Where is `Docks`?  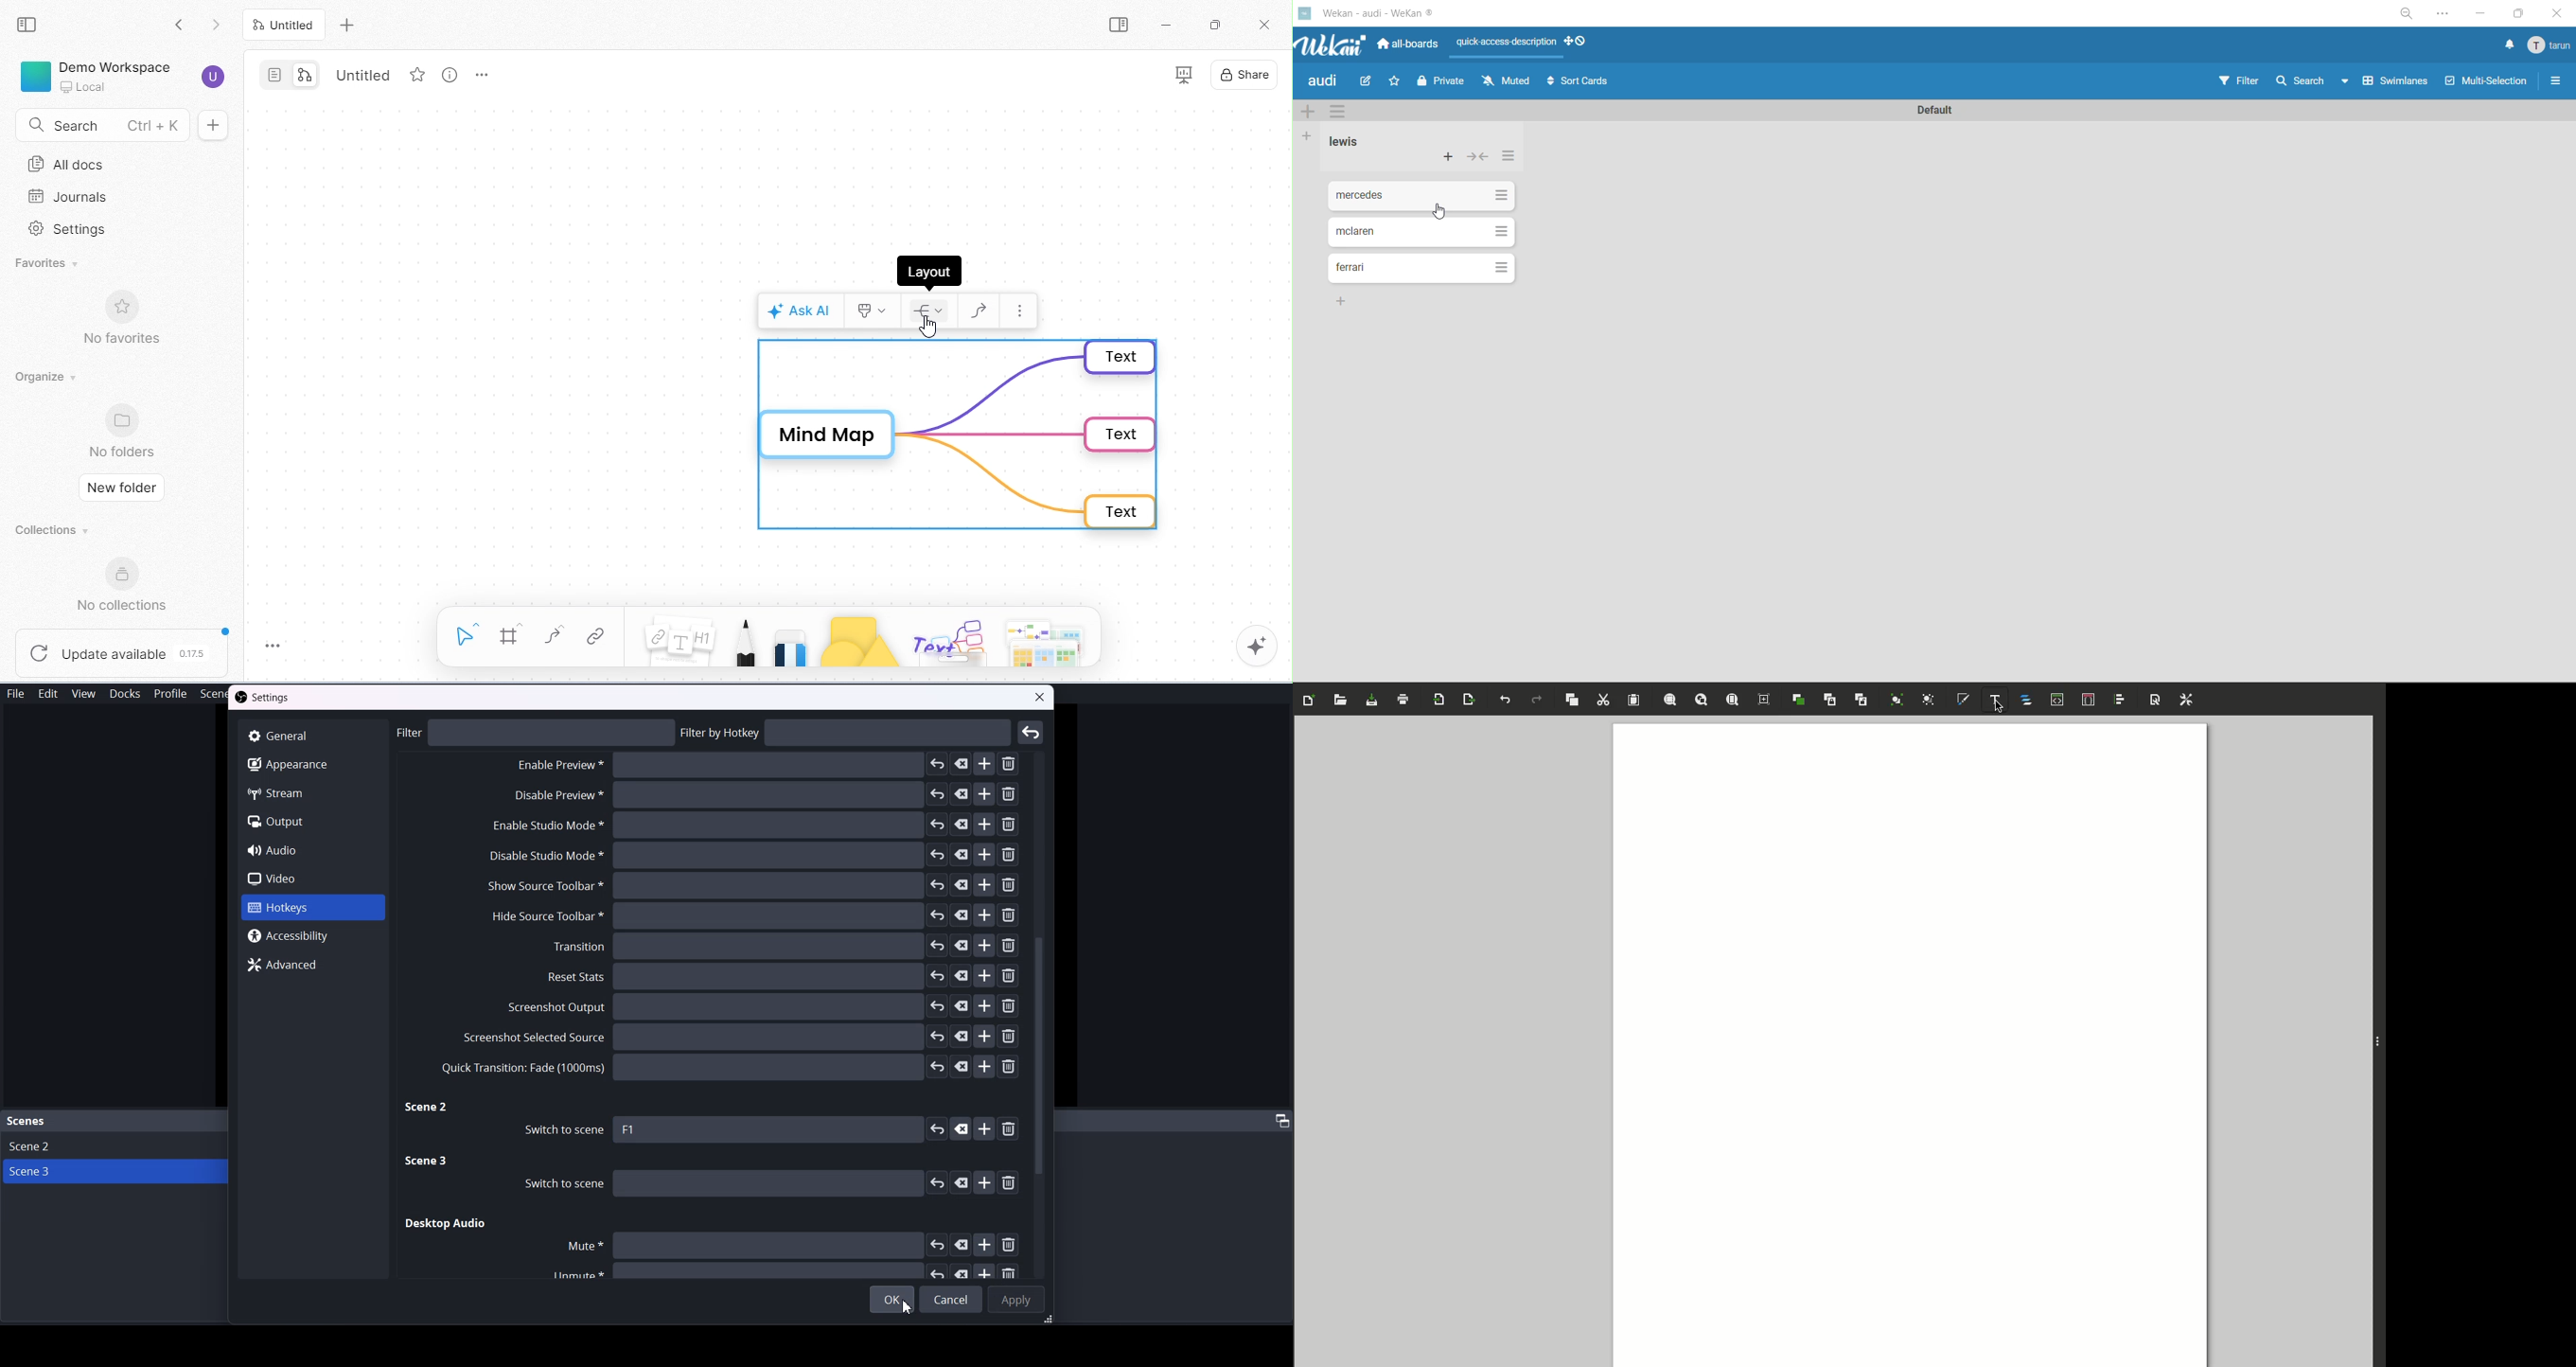
Docks is located at coordinates (125, 694).